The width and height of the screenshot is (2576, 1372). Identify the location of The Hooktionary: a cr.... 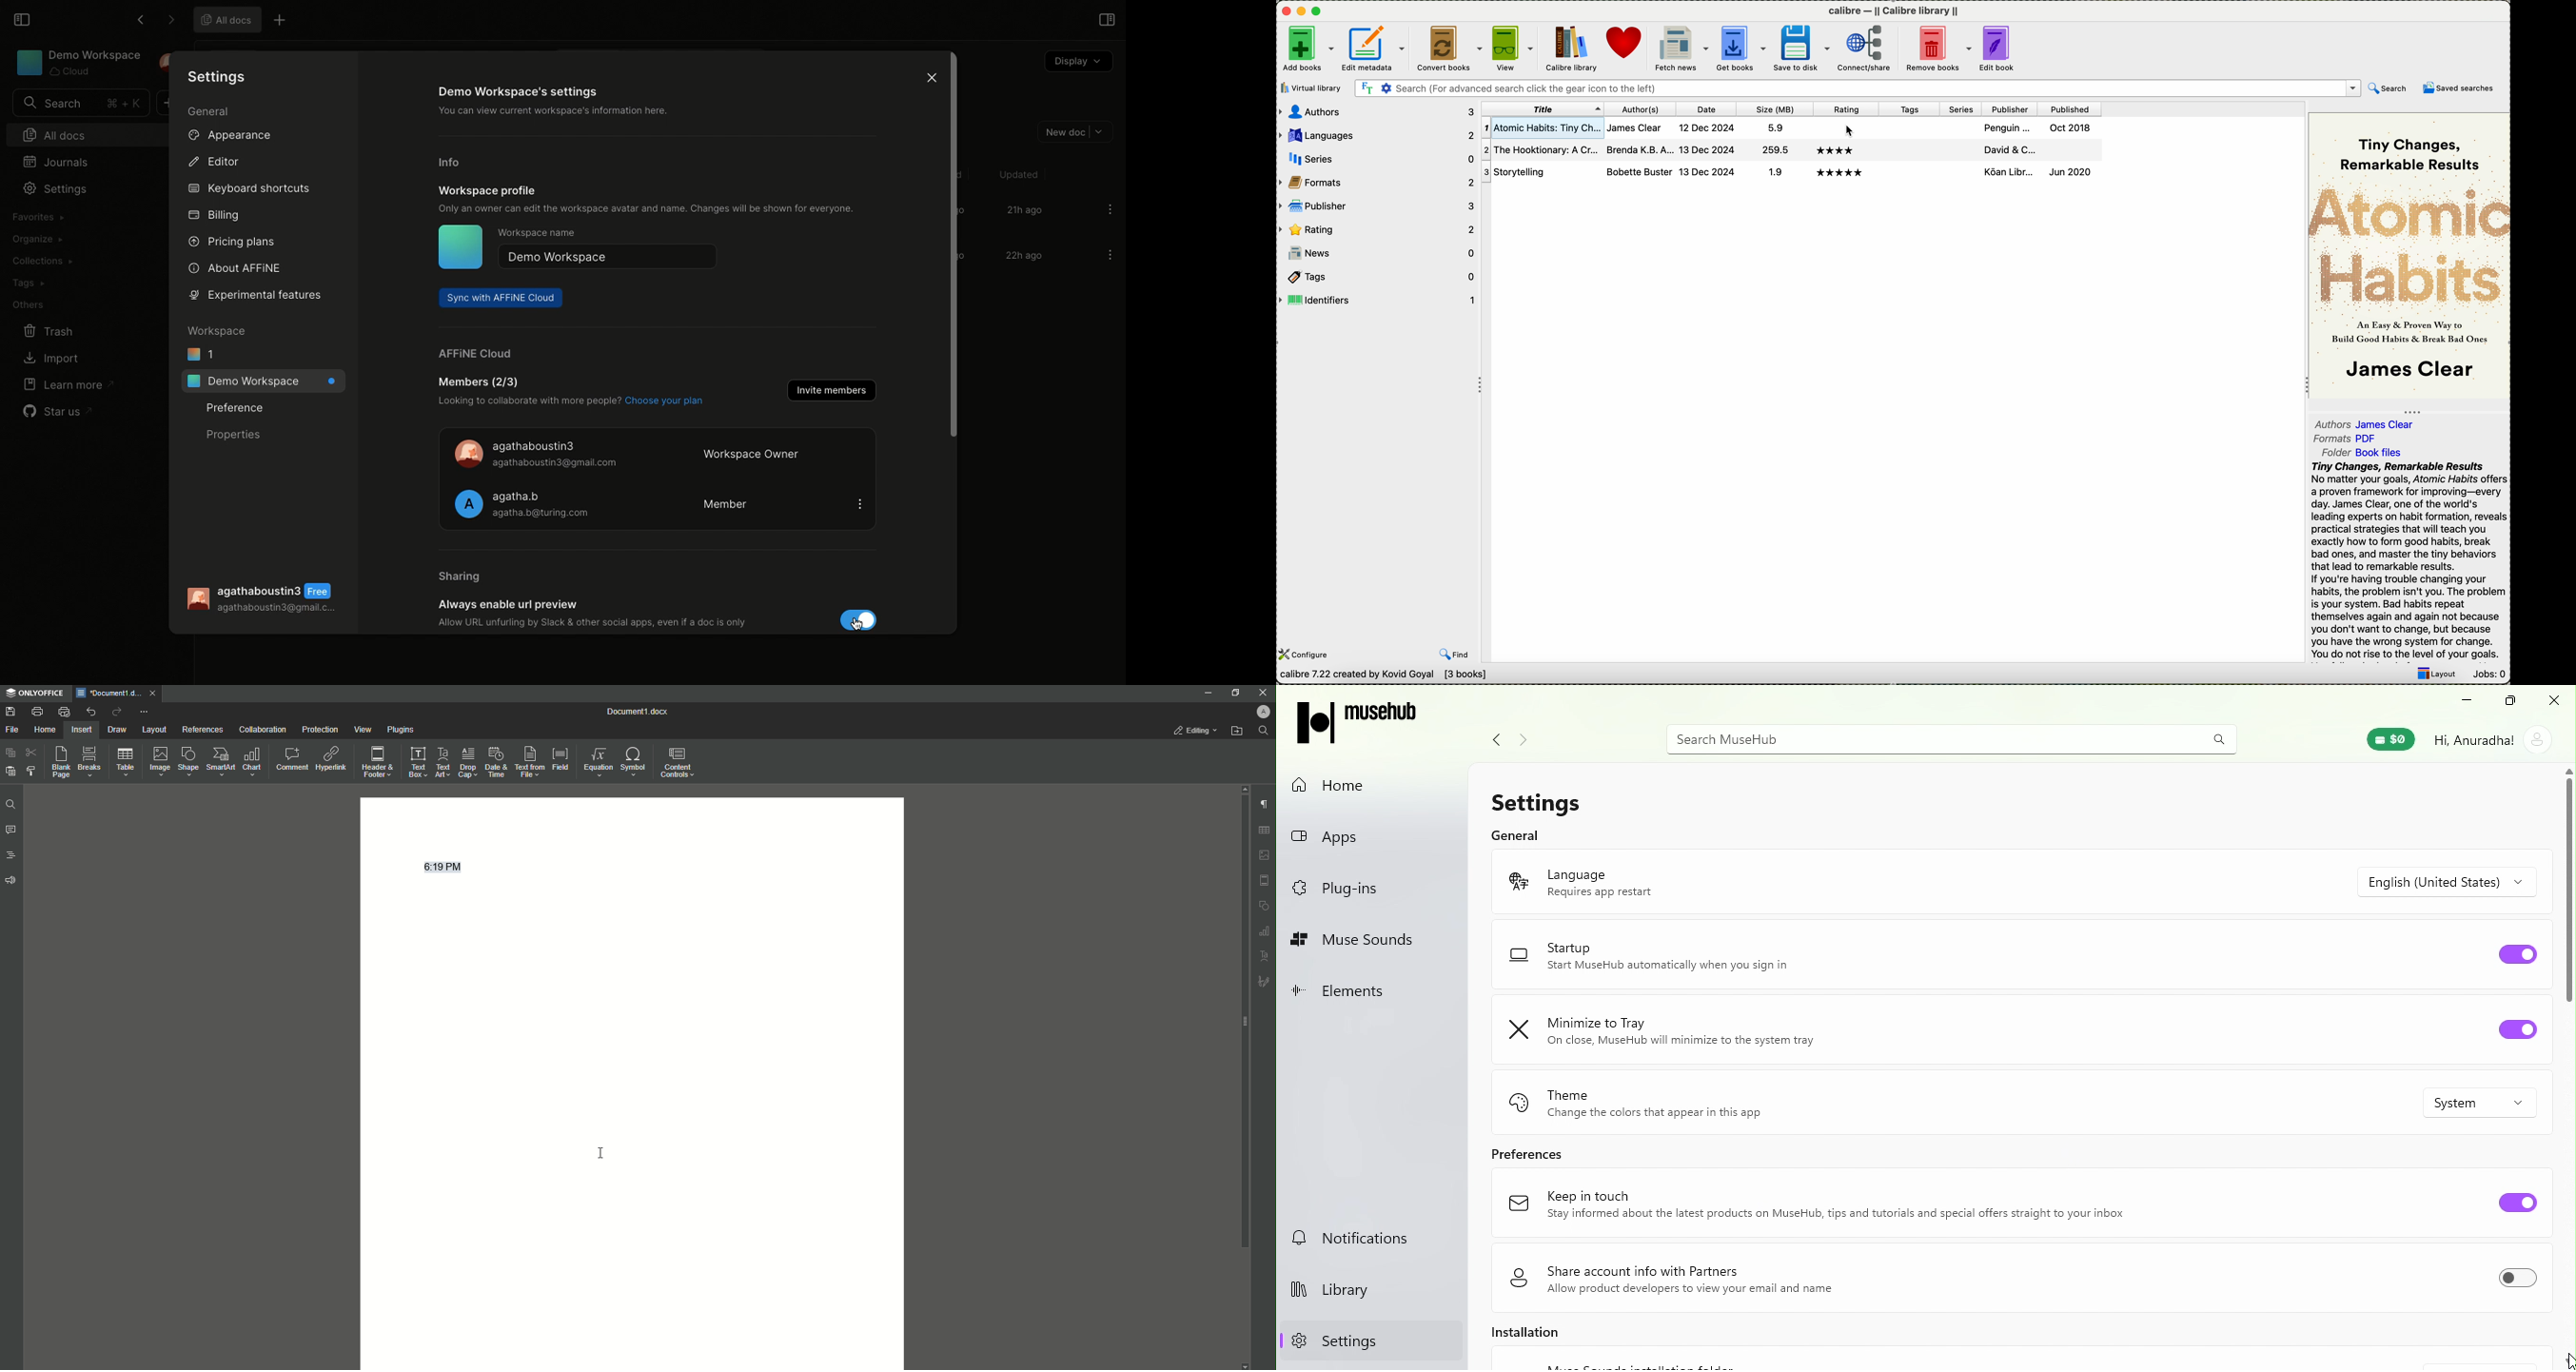
(1540, 151).